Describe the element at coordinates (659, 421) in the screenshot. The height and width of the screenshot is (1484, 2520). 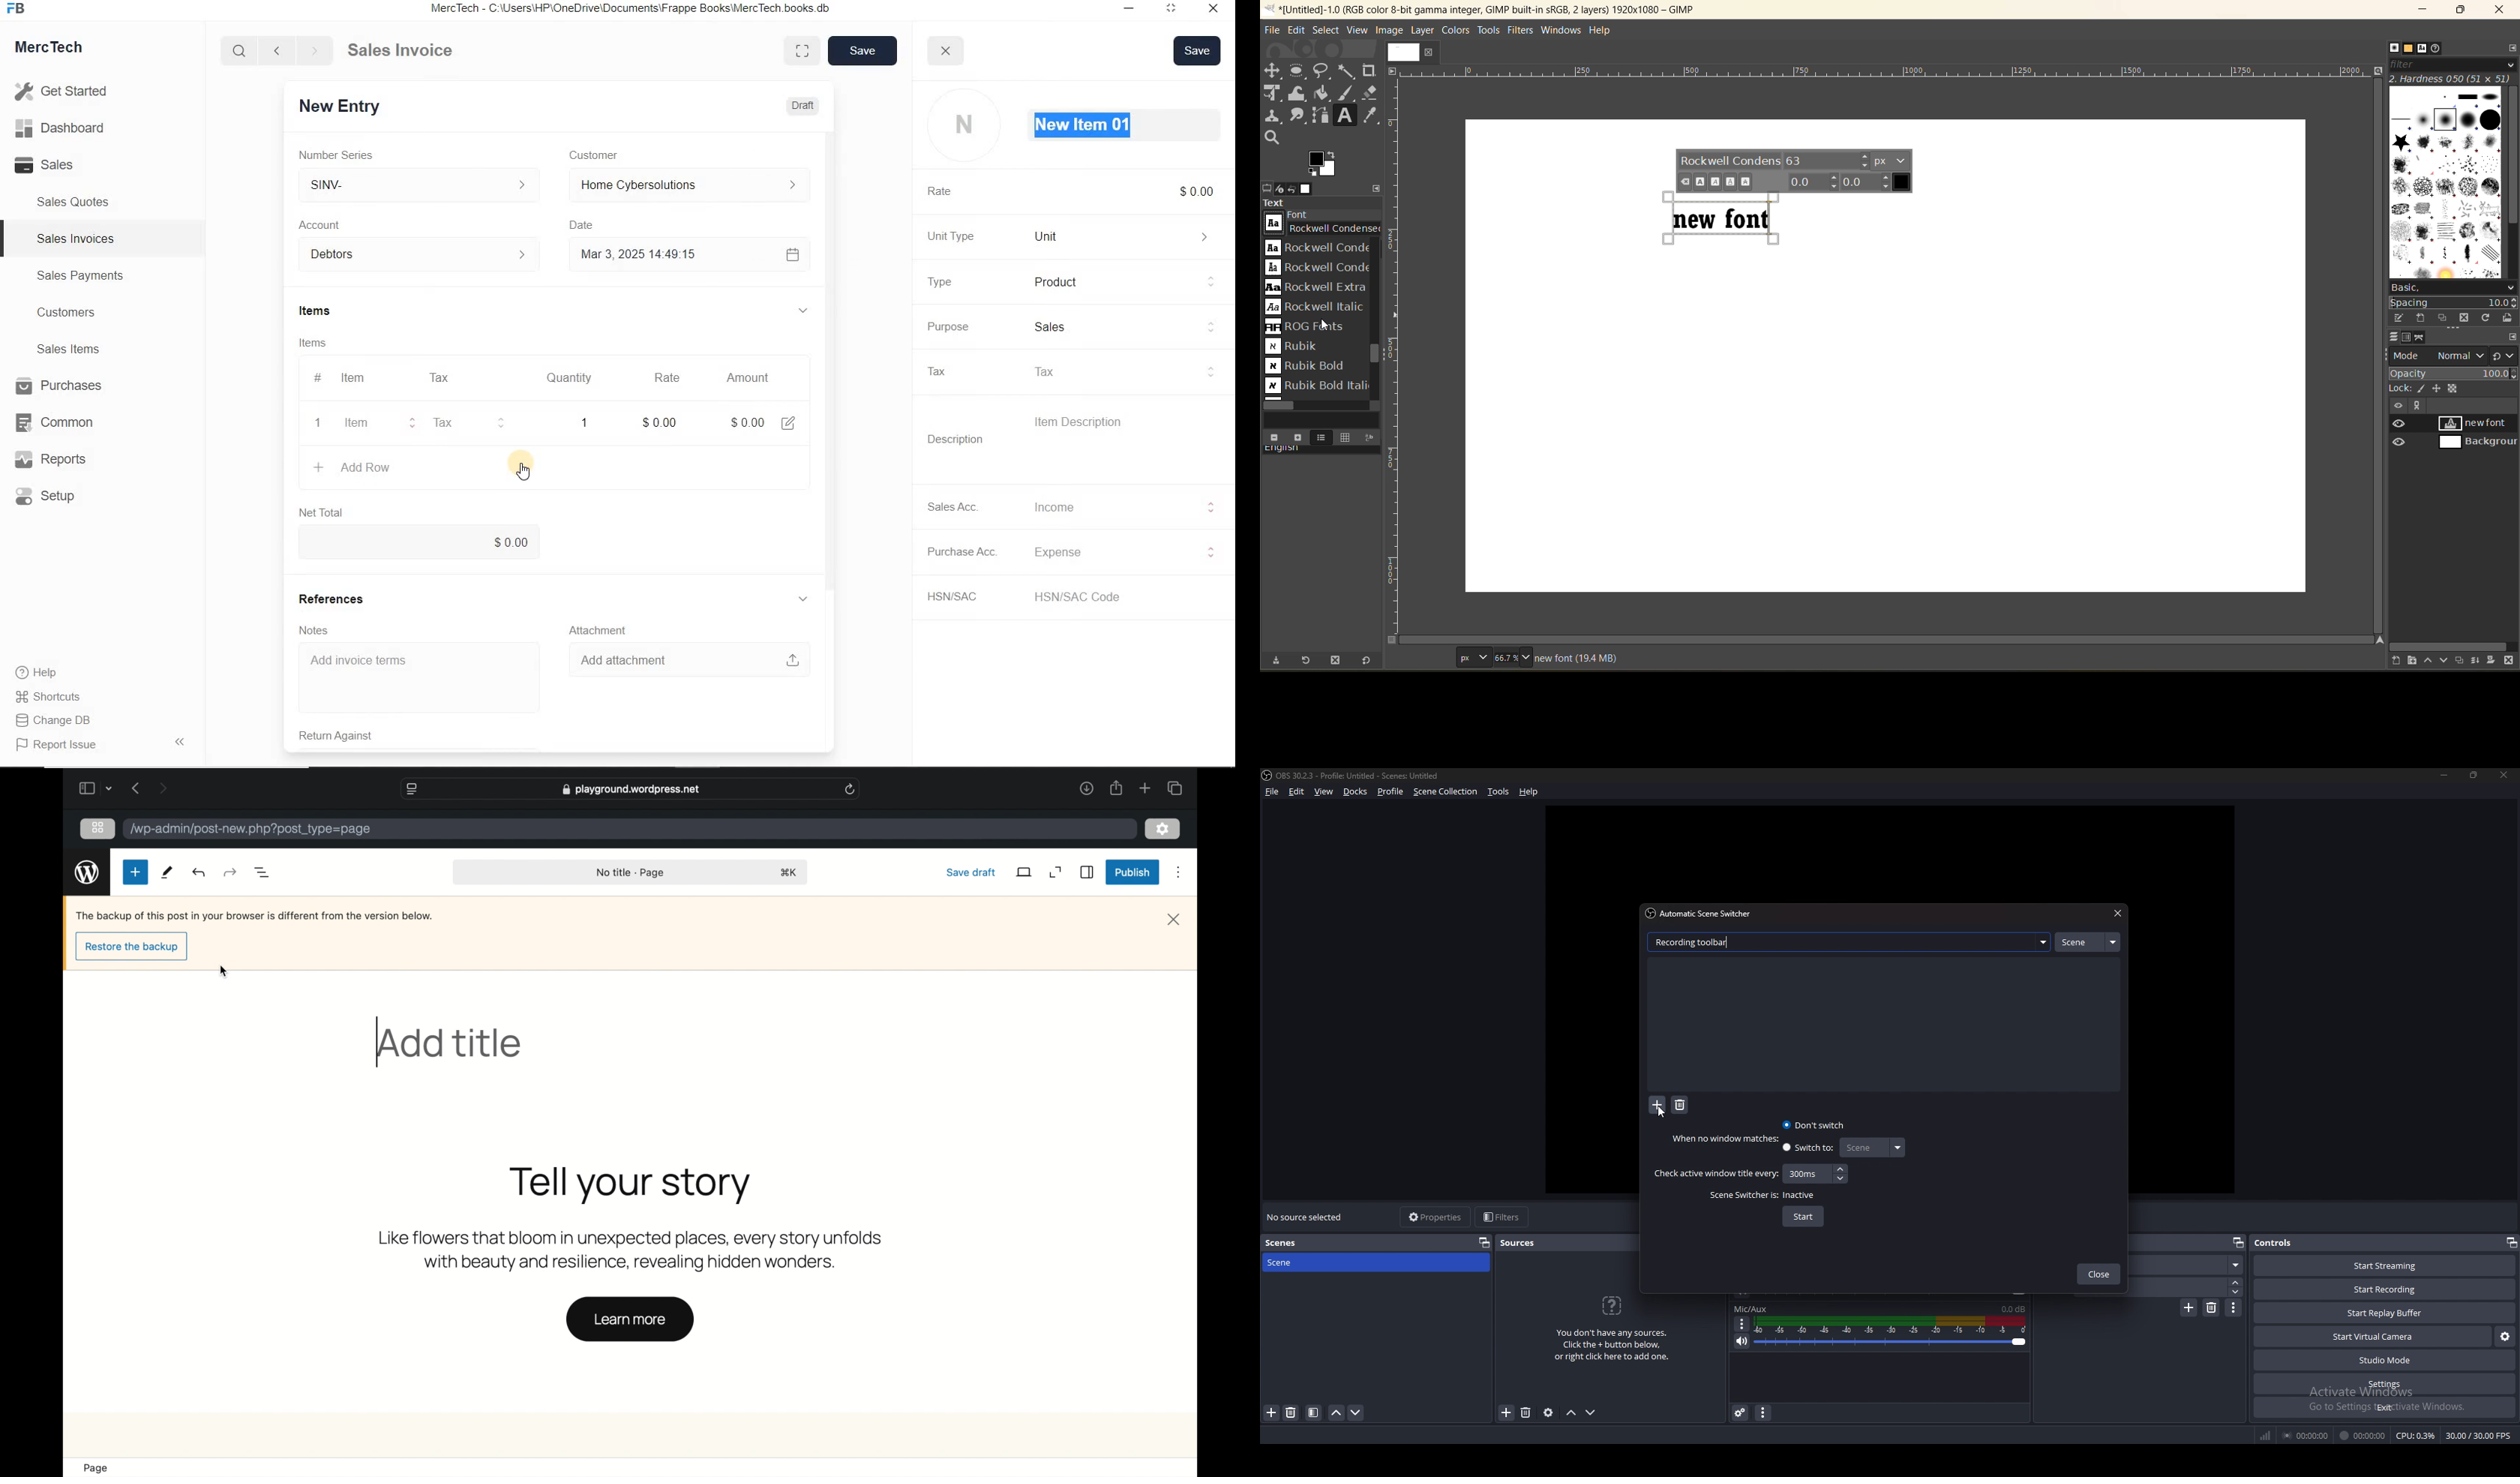
I see `rate: $0.00` at that location.